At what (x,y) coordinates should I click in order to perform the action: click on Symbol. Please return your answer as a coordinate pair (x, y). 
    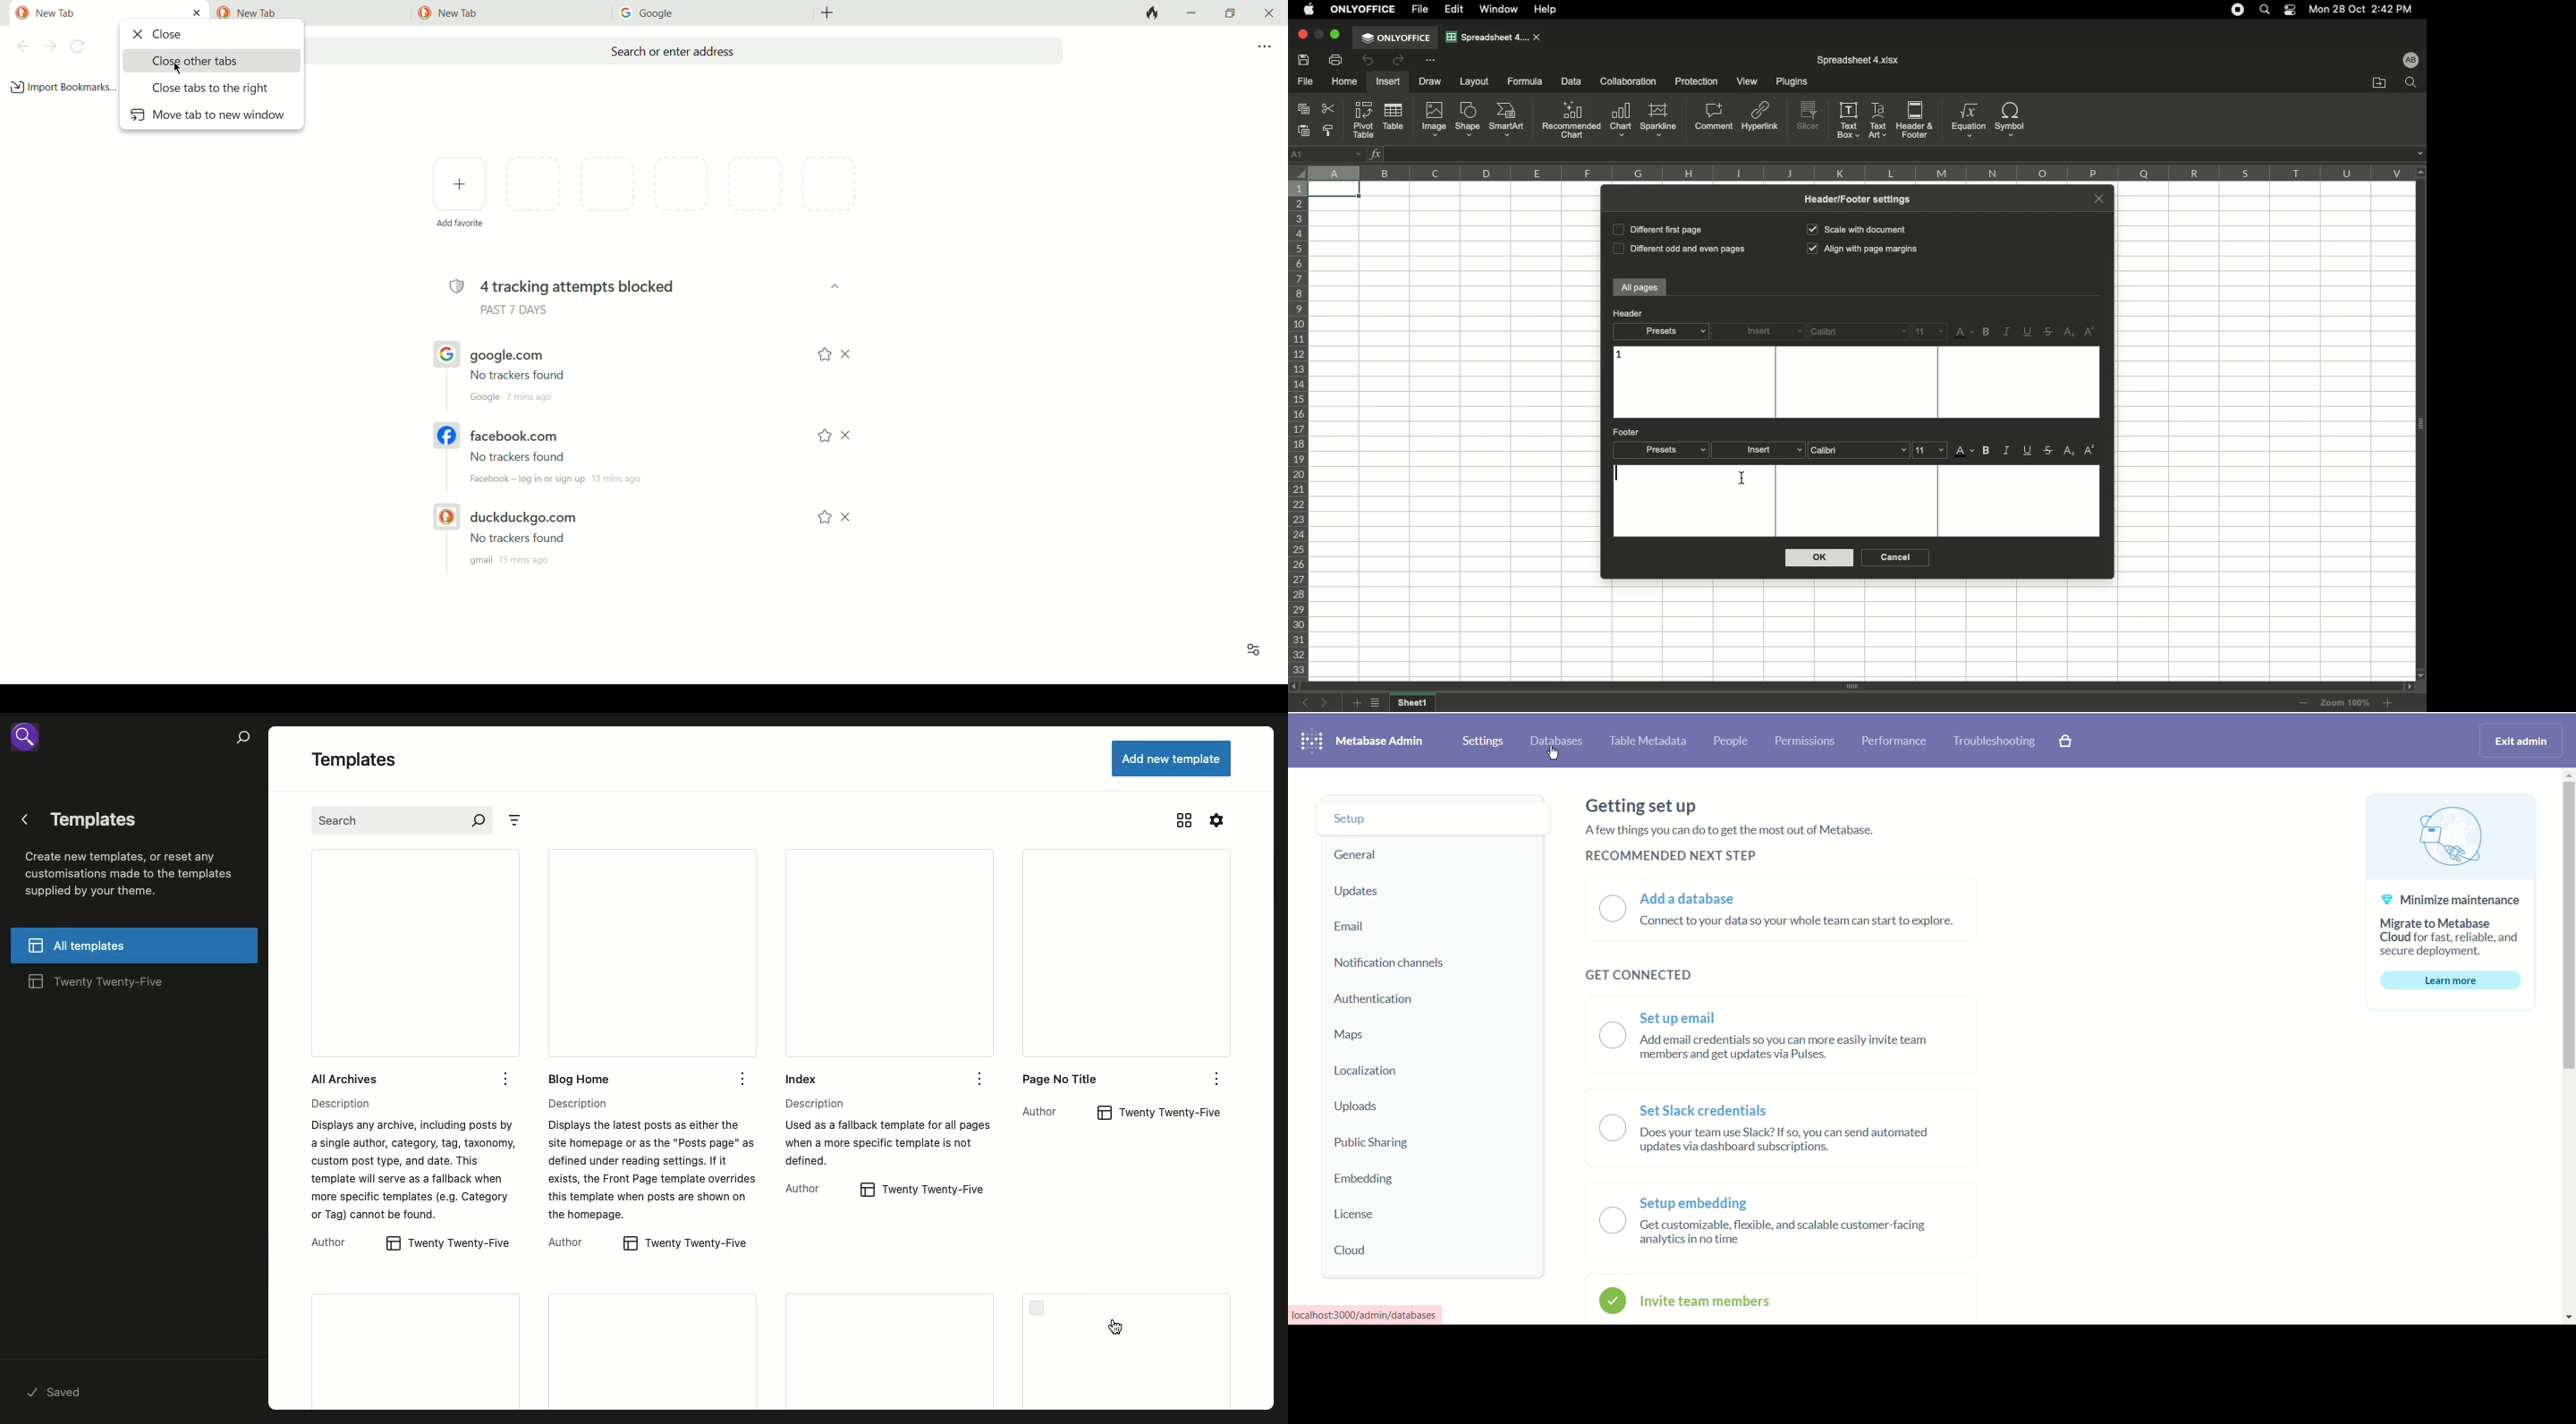
    Looking at the image, I should click on (2012, 119).